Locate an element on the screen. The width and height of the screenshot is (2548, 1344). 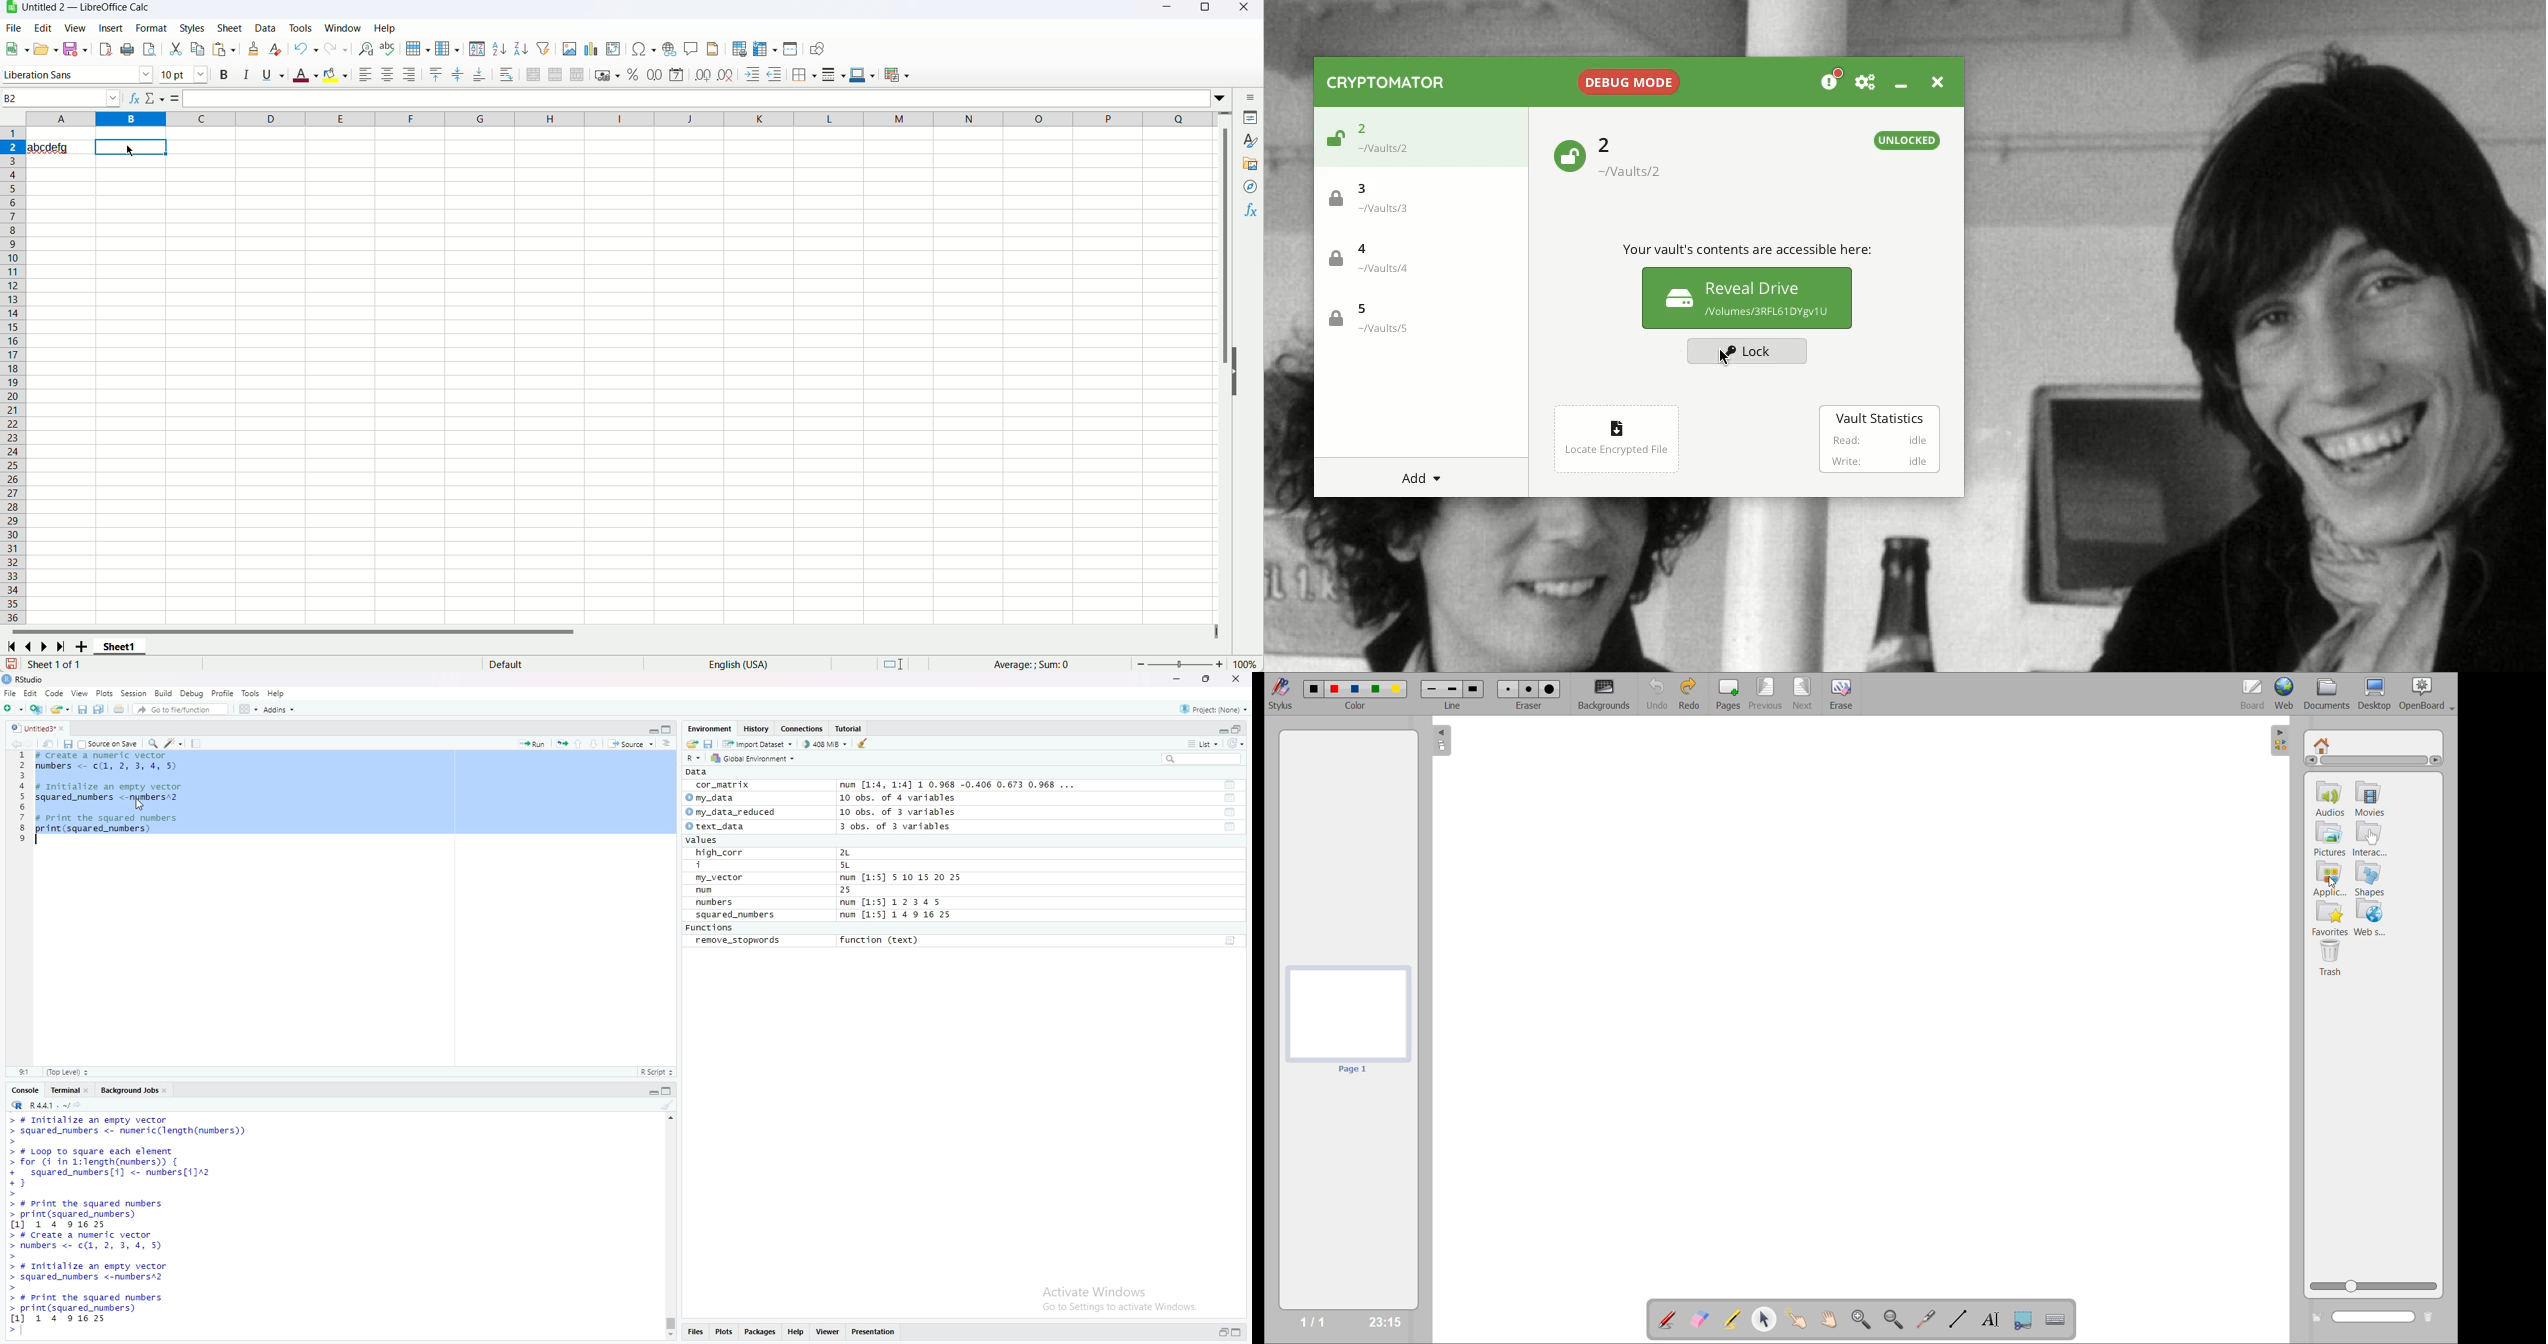
conditional is located at coordinates (898, 76).